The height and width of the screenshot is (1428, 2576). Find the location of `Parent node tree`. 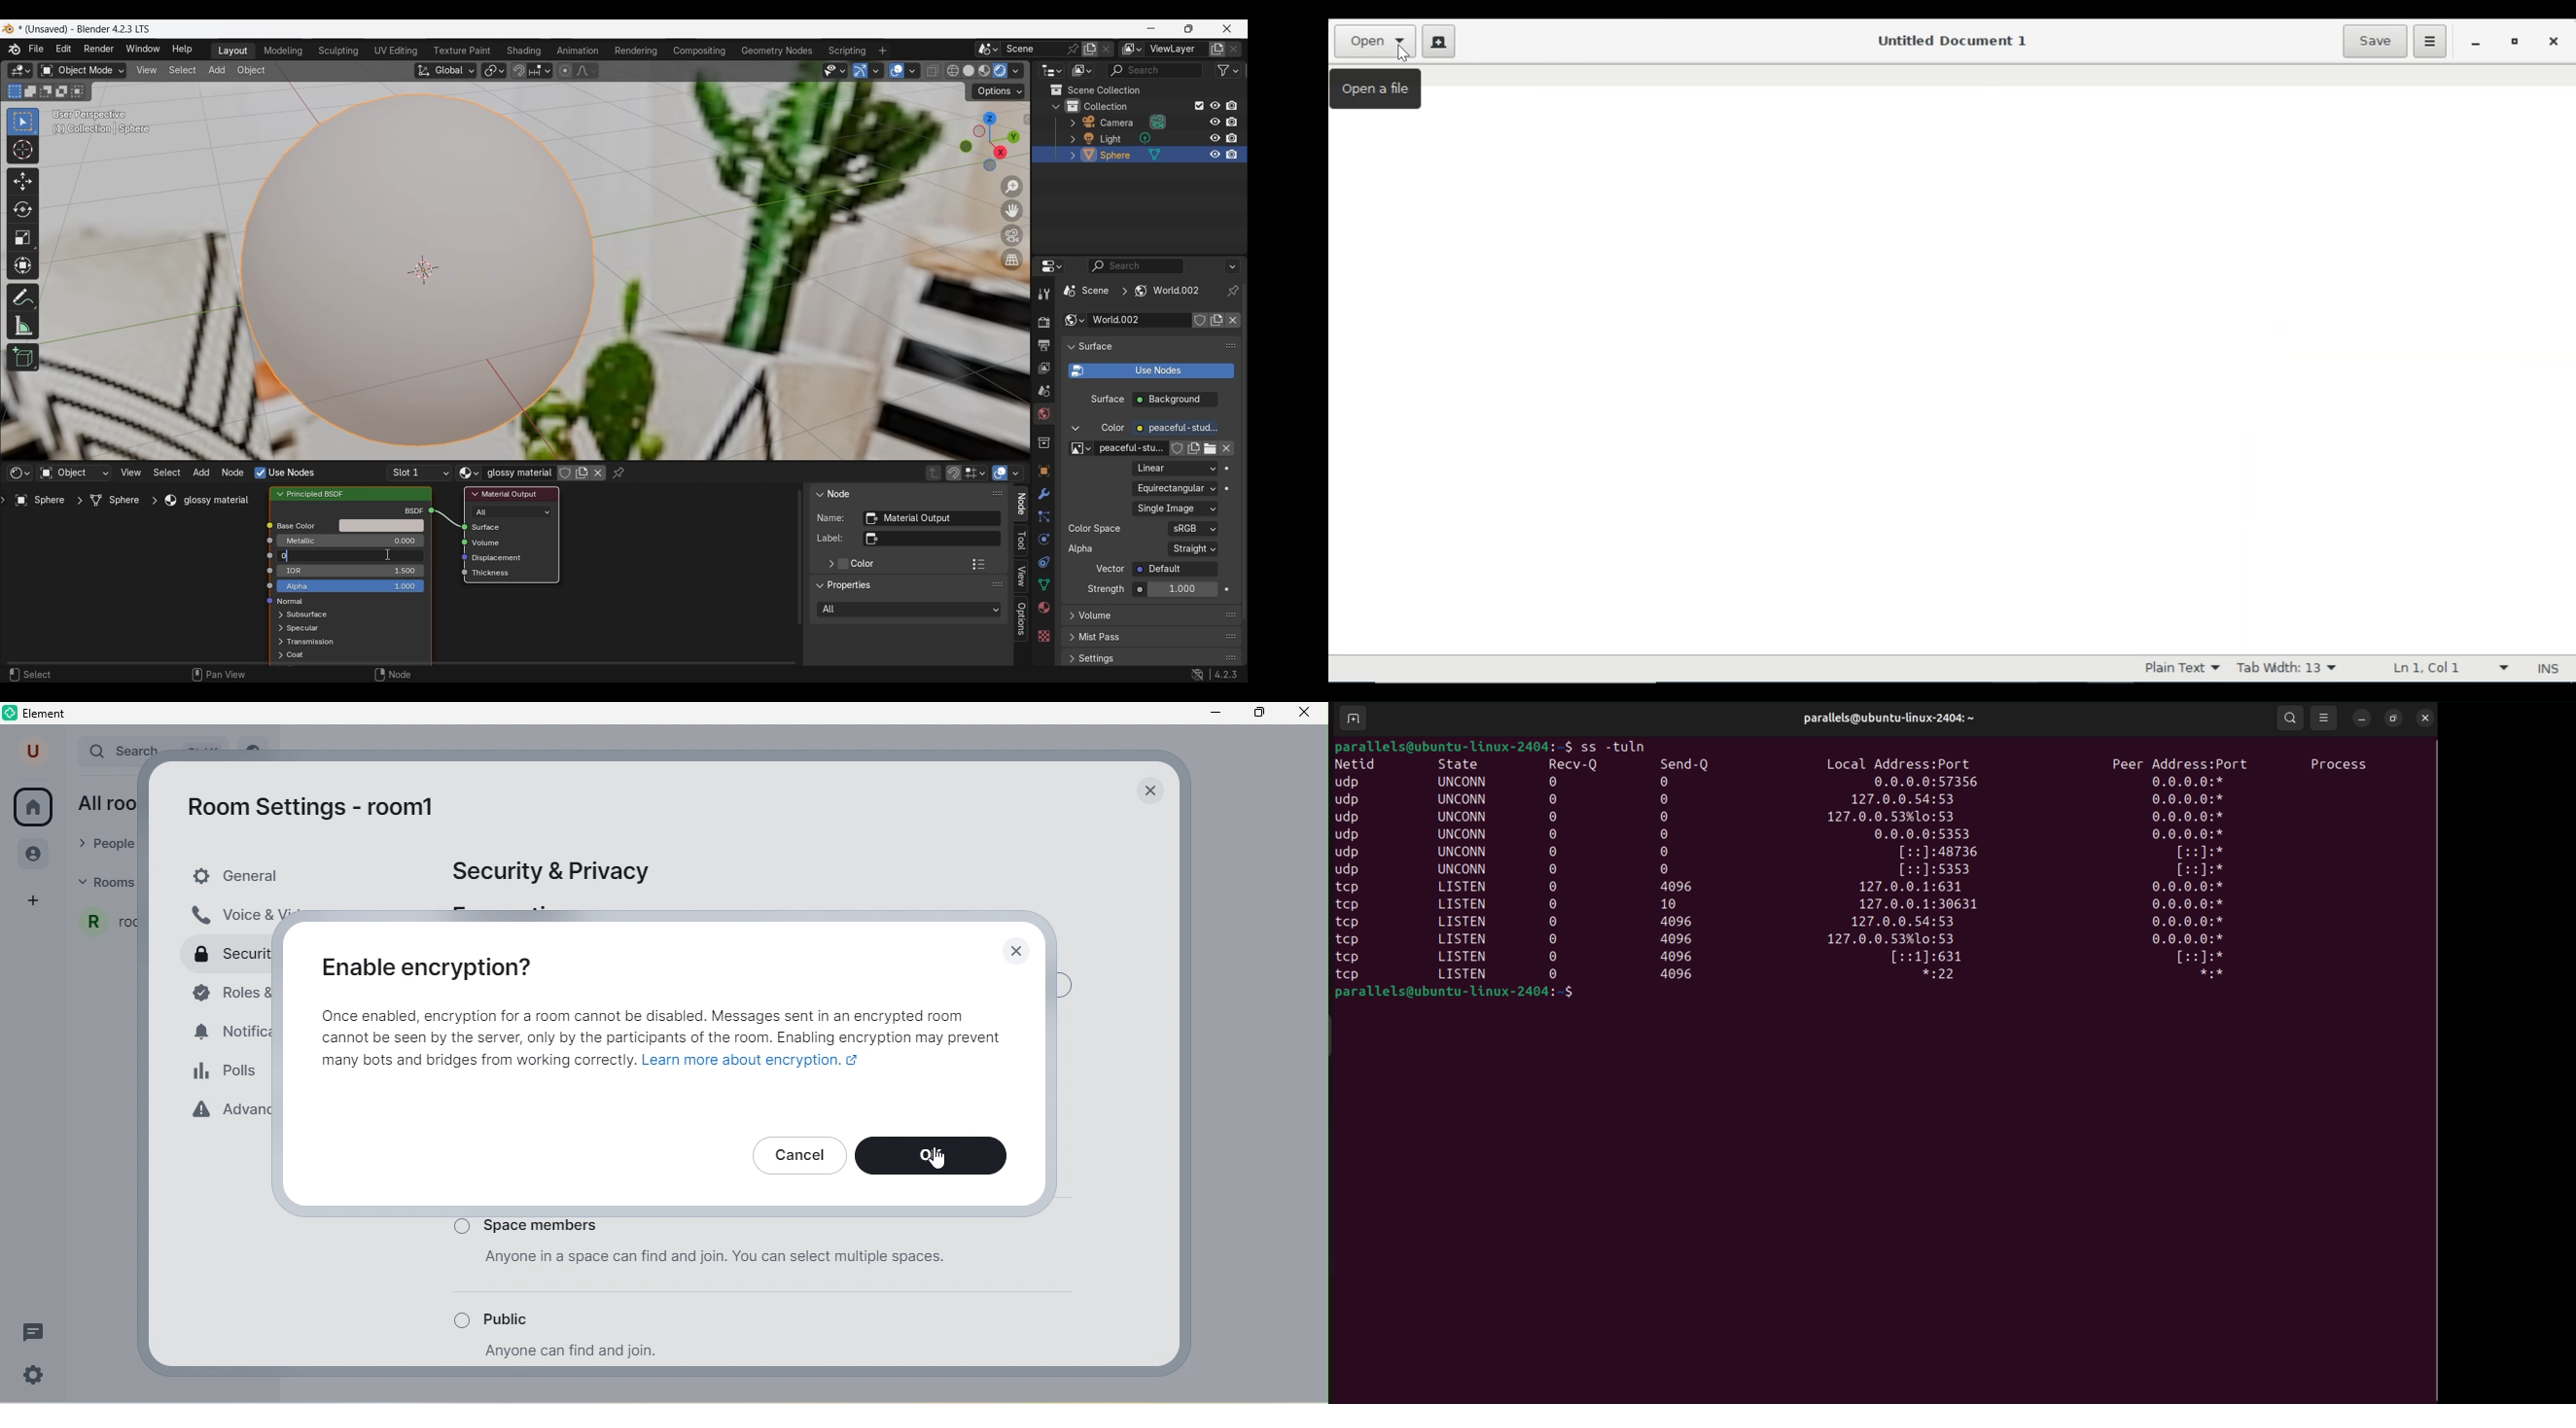

Parent node tree is located at coordinates (934, 473).